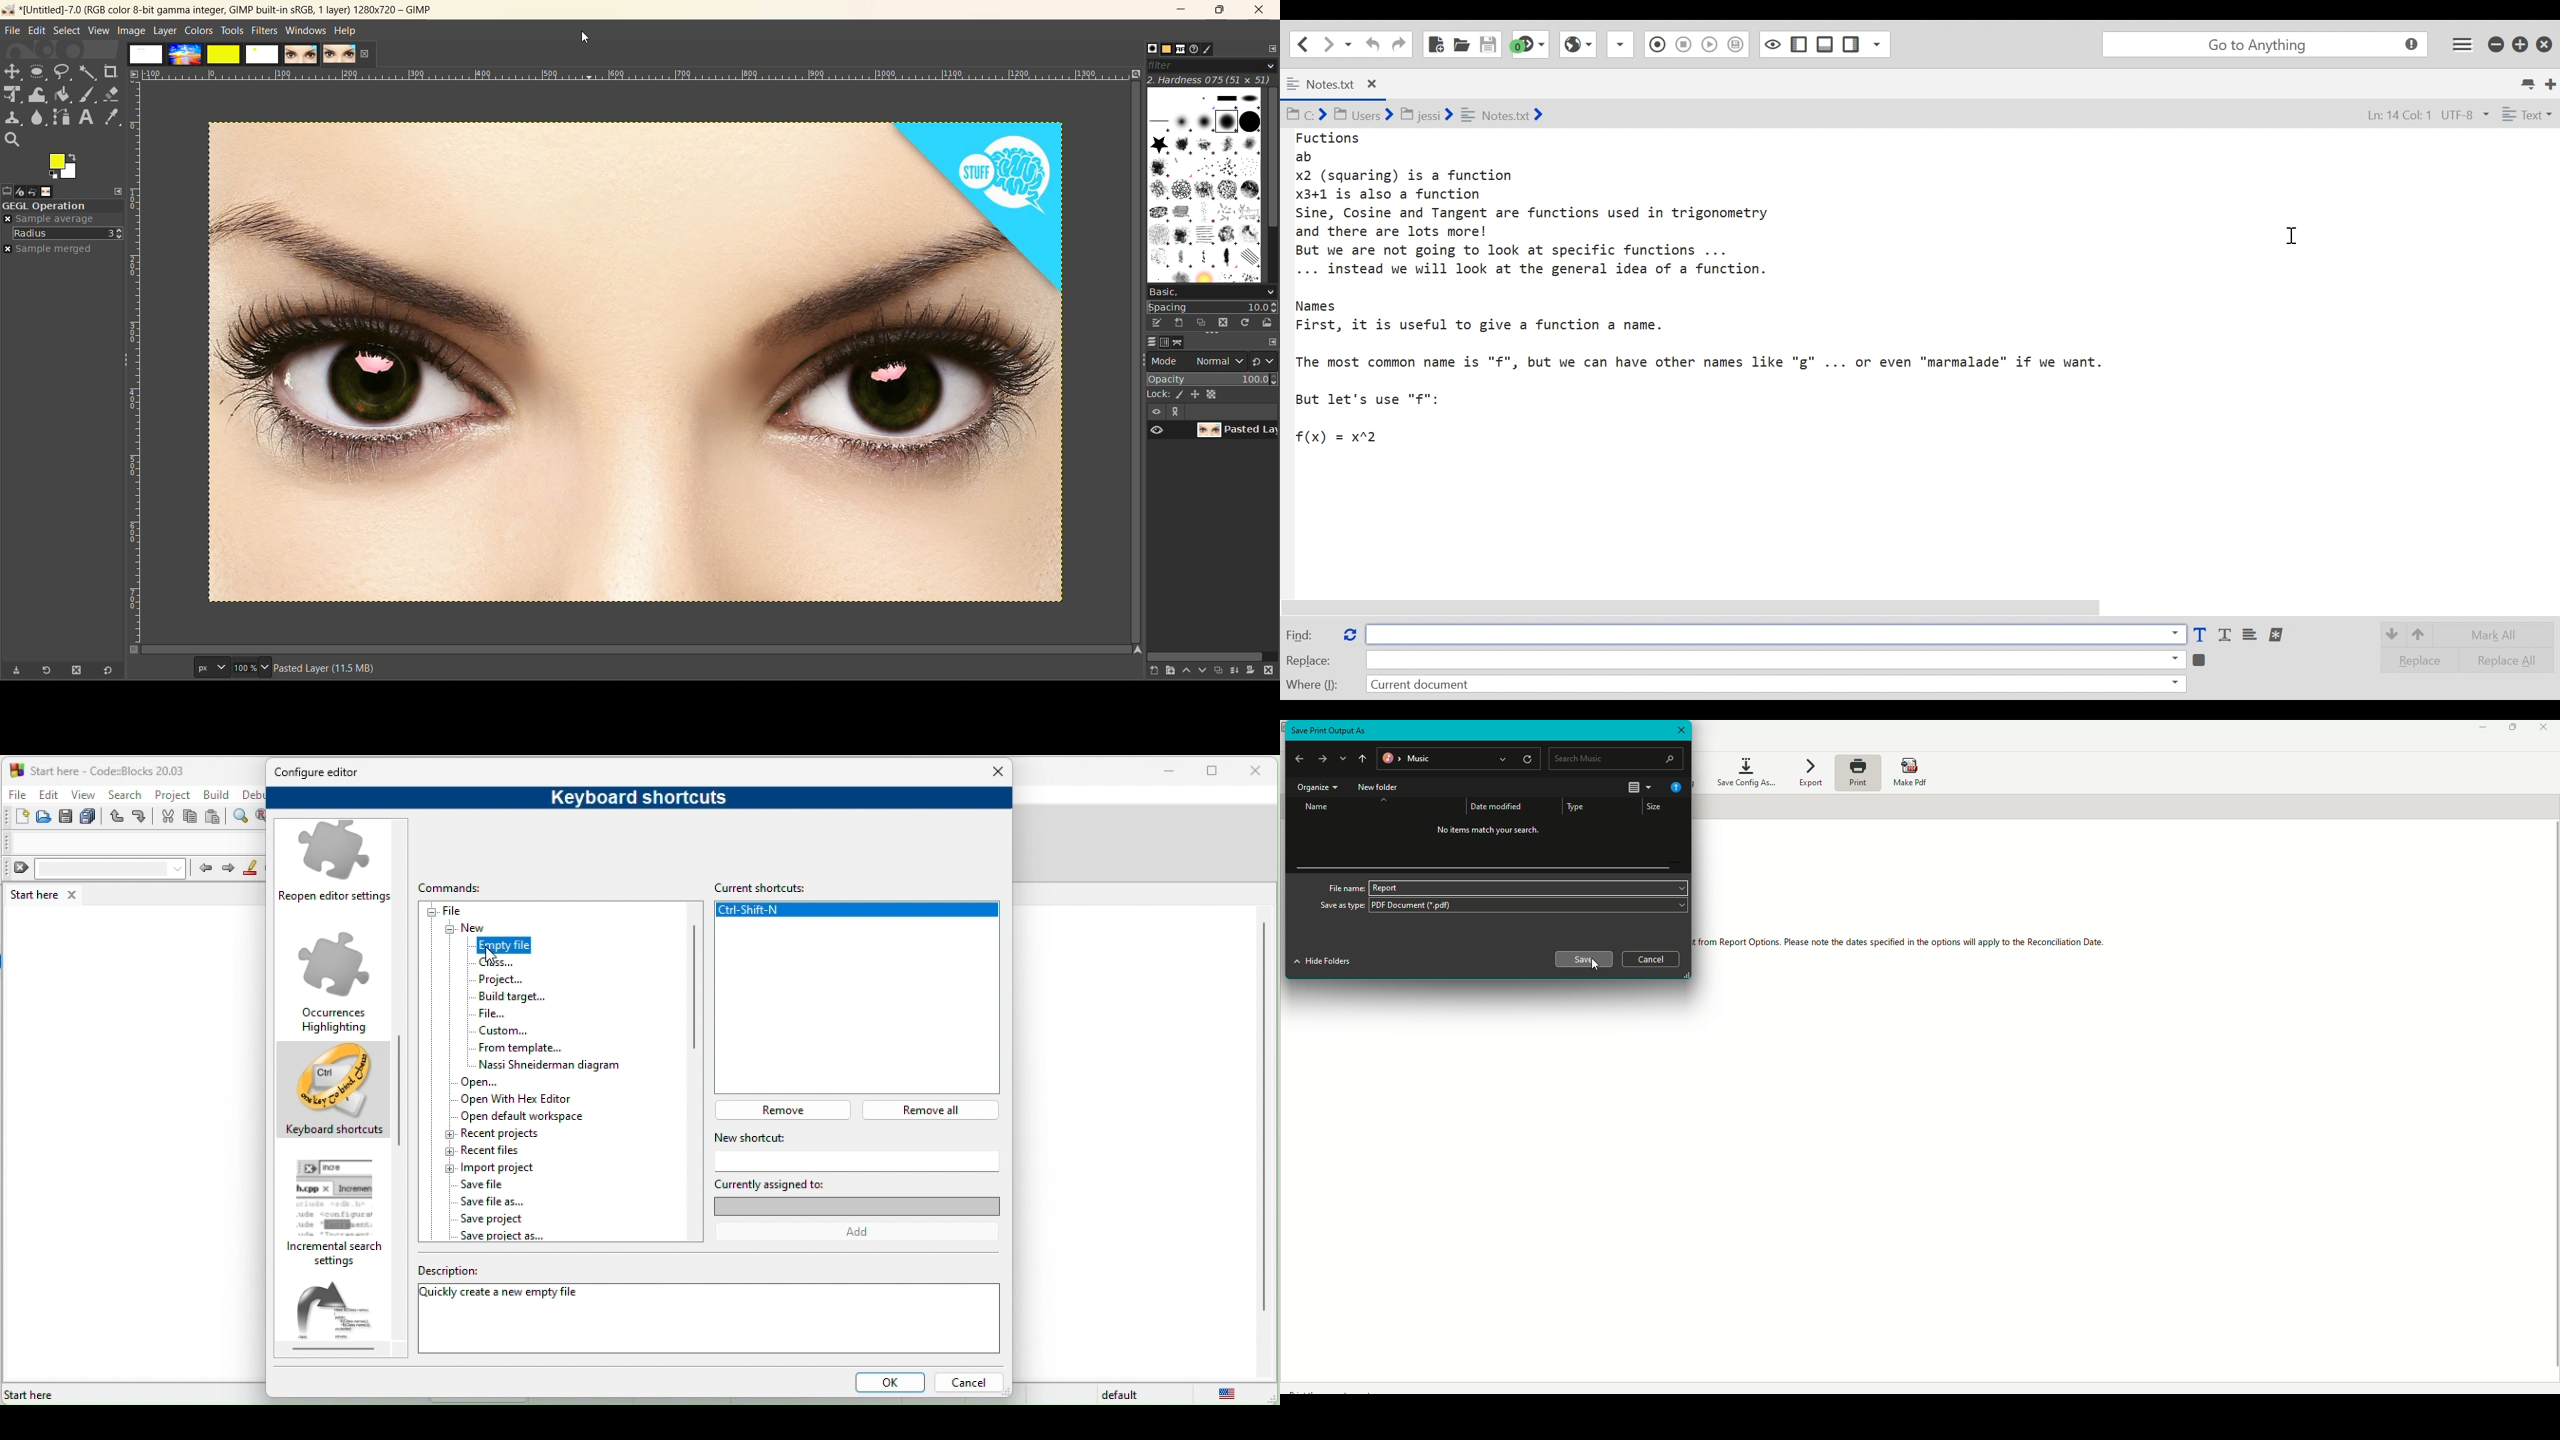 The height and width of the screenshot is (1456, 2576). What do you see at coordinates (1183, 344) in the screenshot?
I see `path` at bounding box center [1183, 344].